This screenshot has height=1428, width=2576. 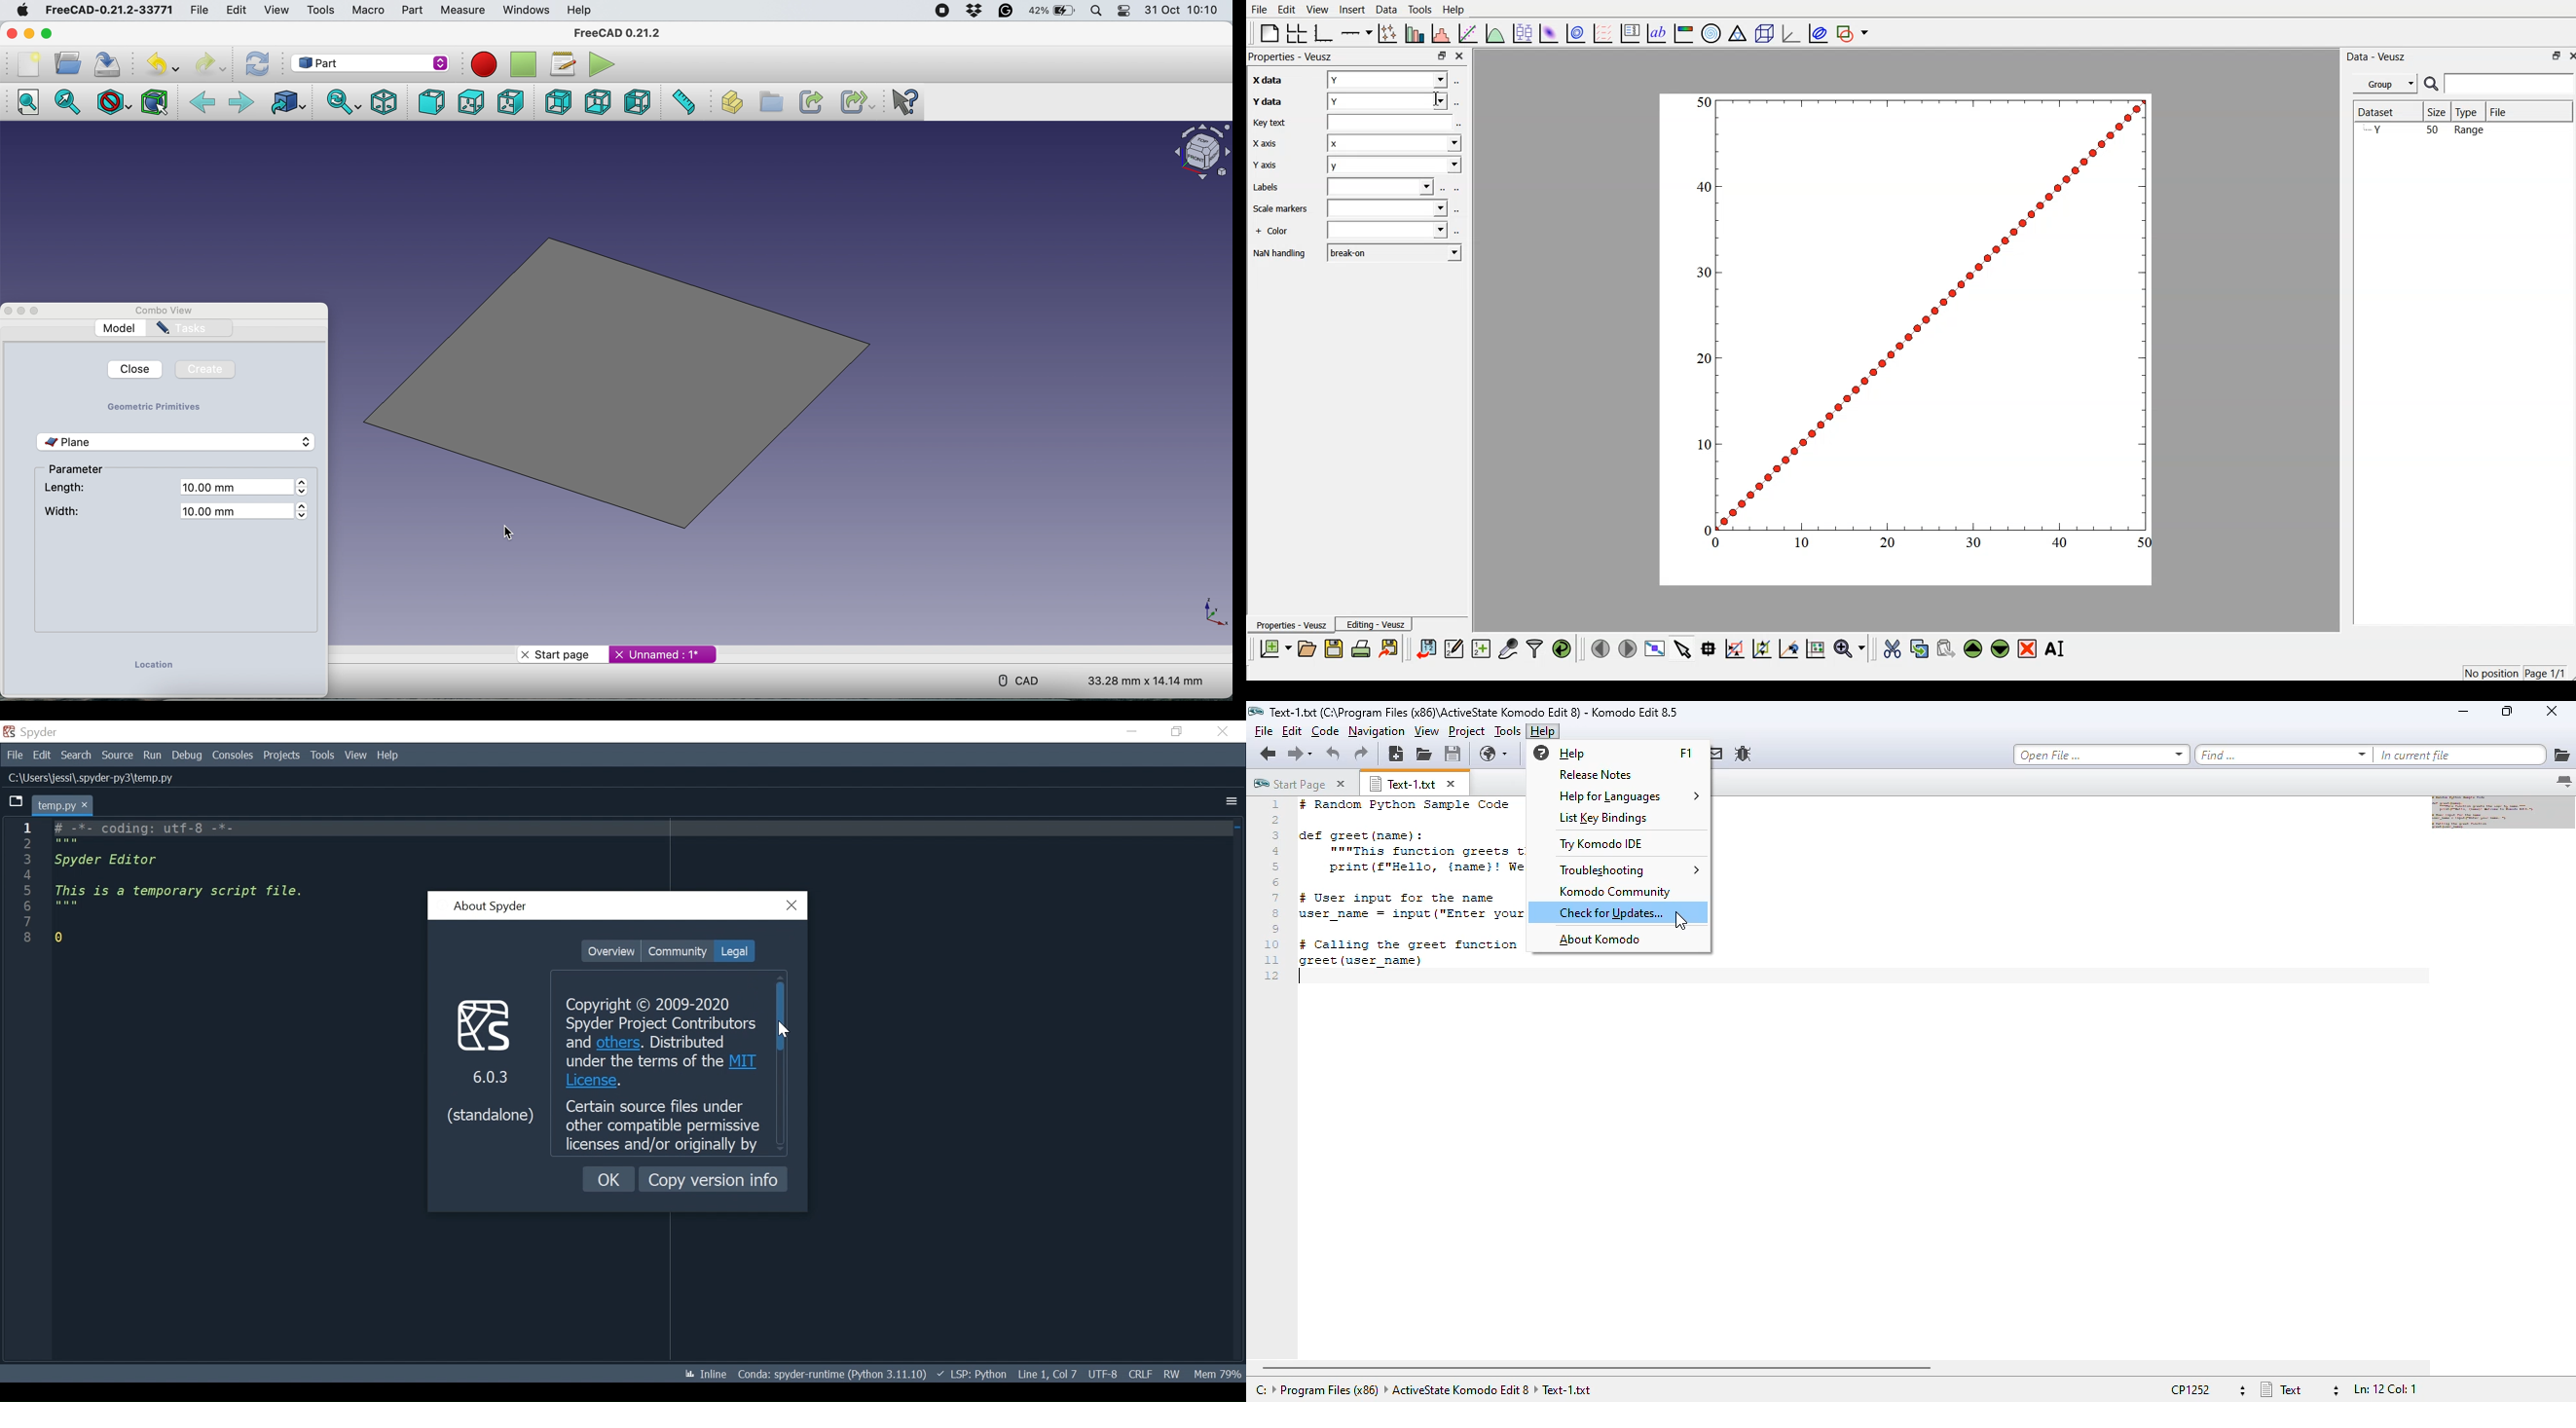 I want to click on click to zoom out graph axes, so click(x=1762, y=650).